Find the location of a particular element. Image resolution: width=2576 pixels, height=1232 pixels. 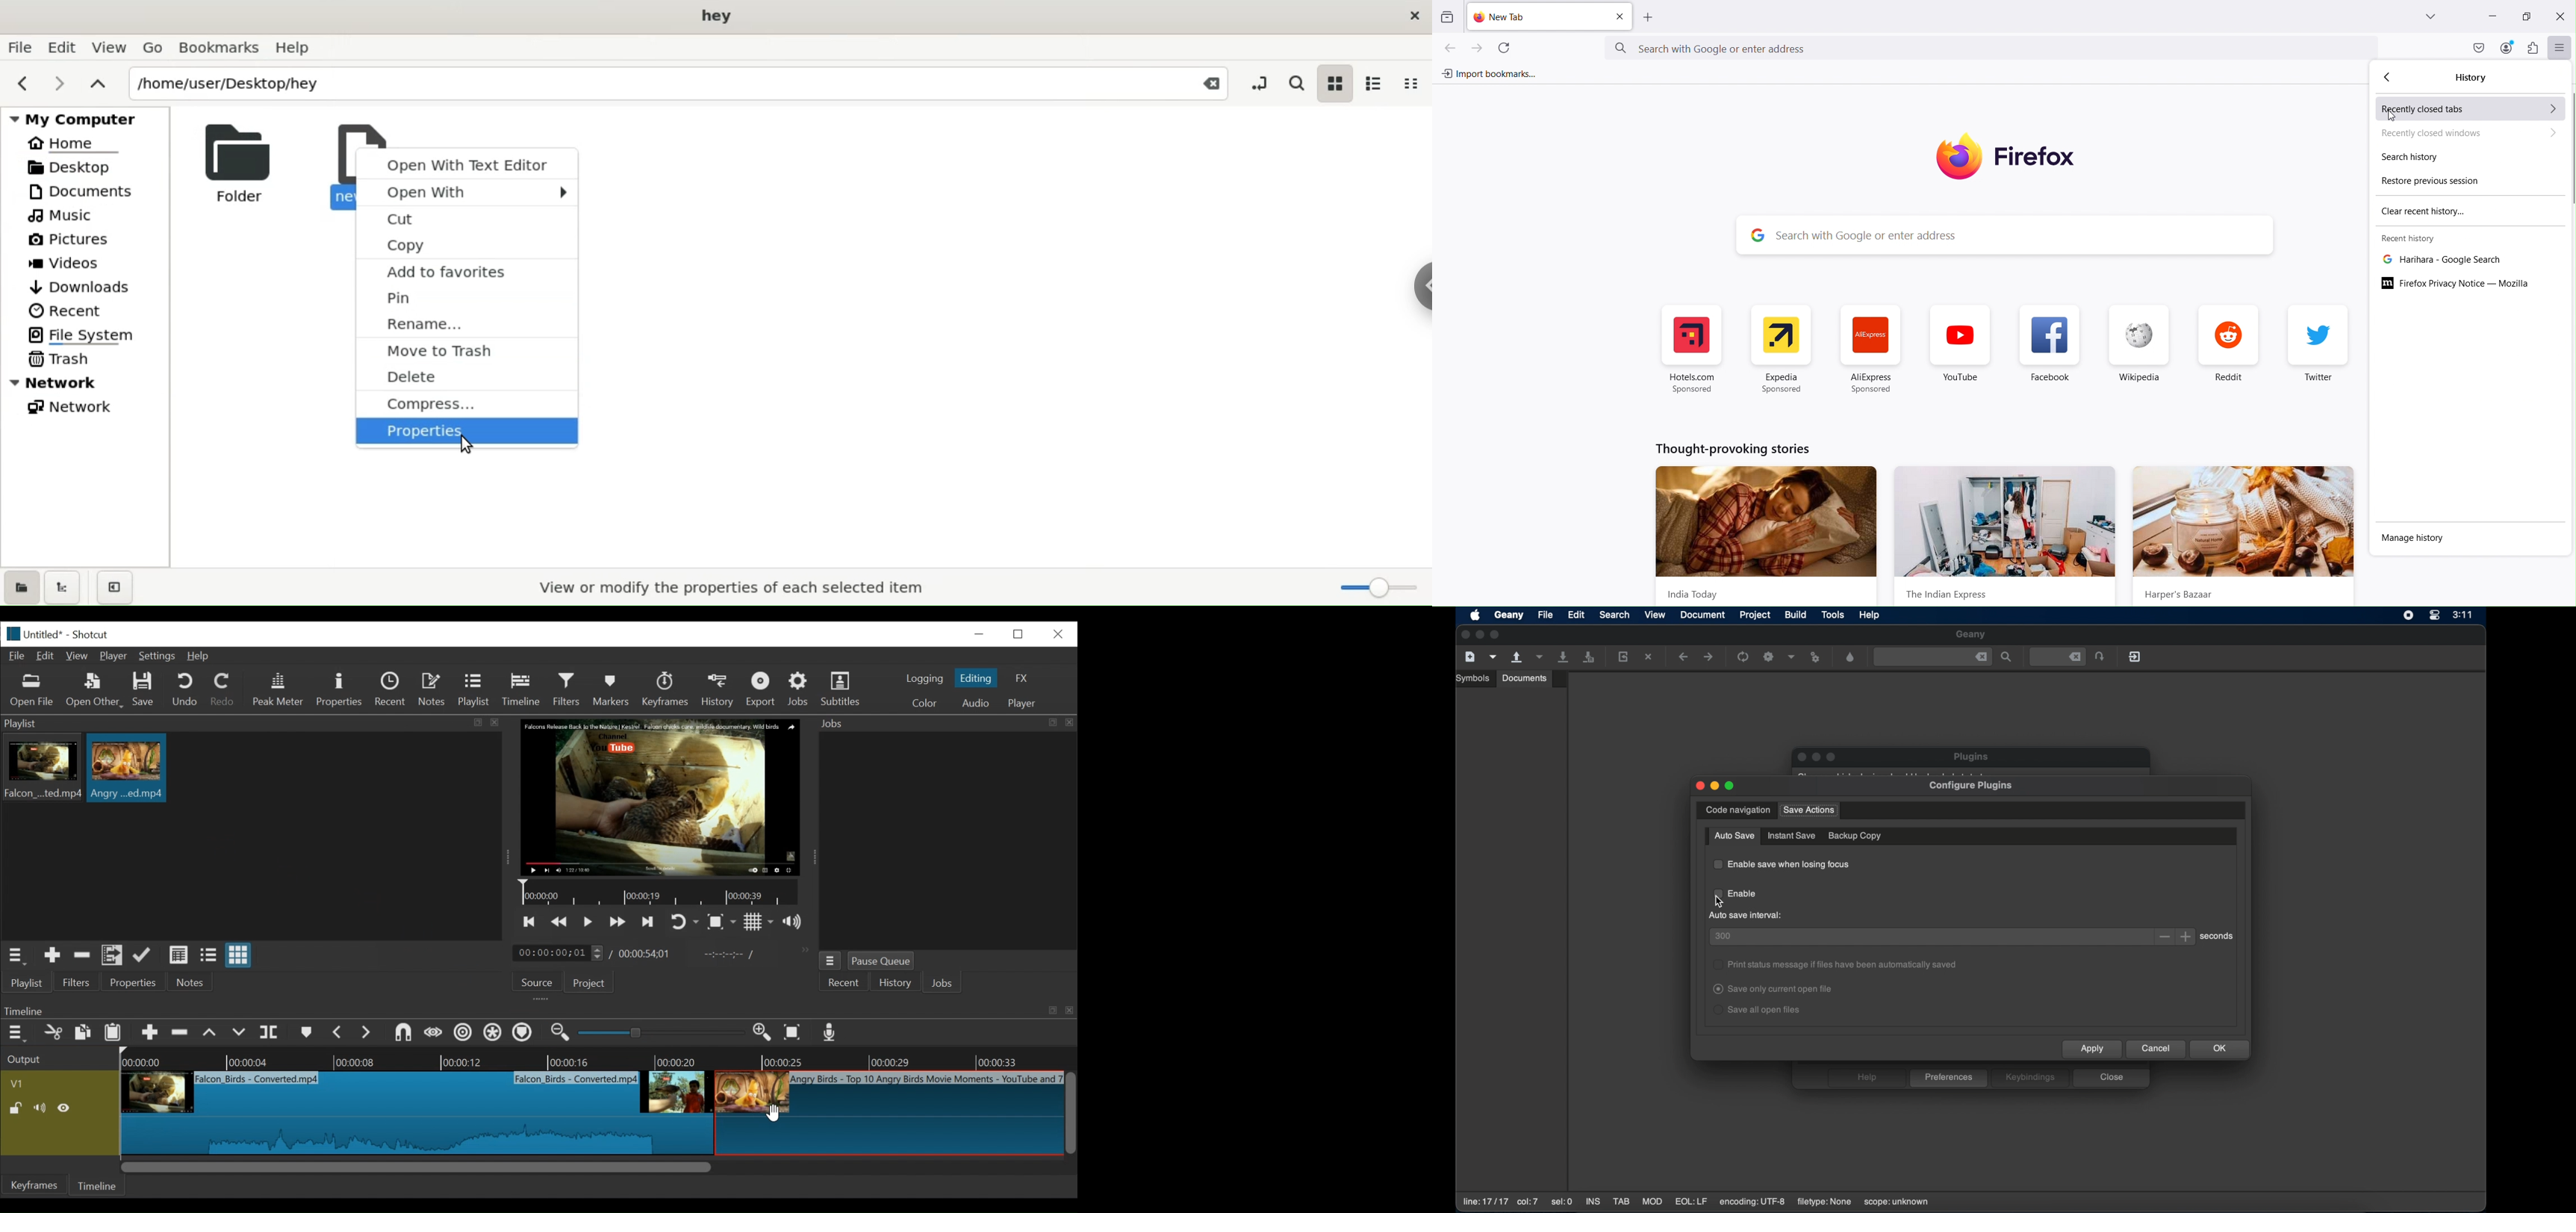

seconds is located at coordinates (2219, 936).